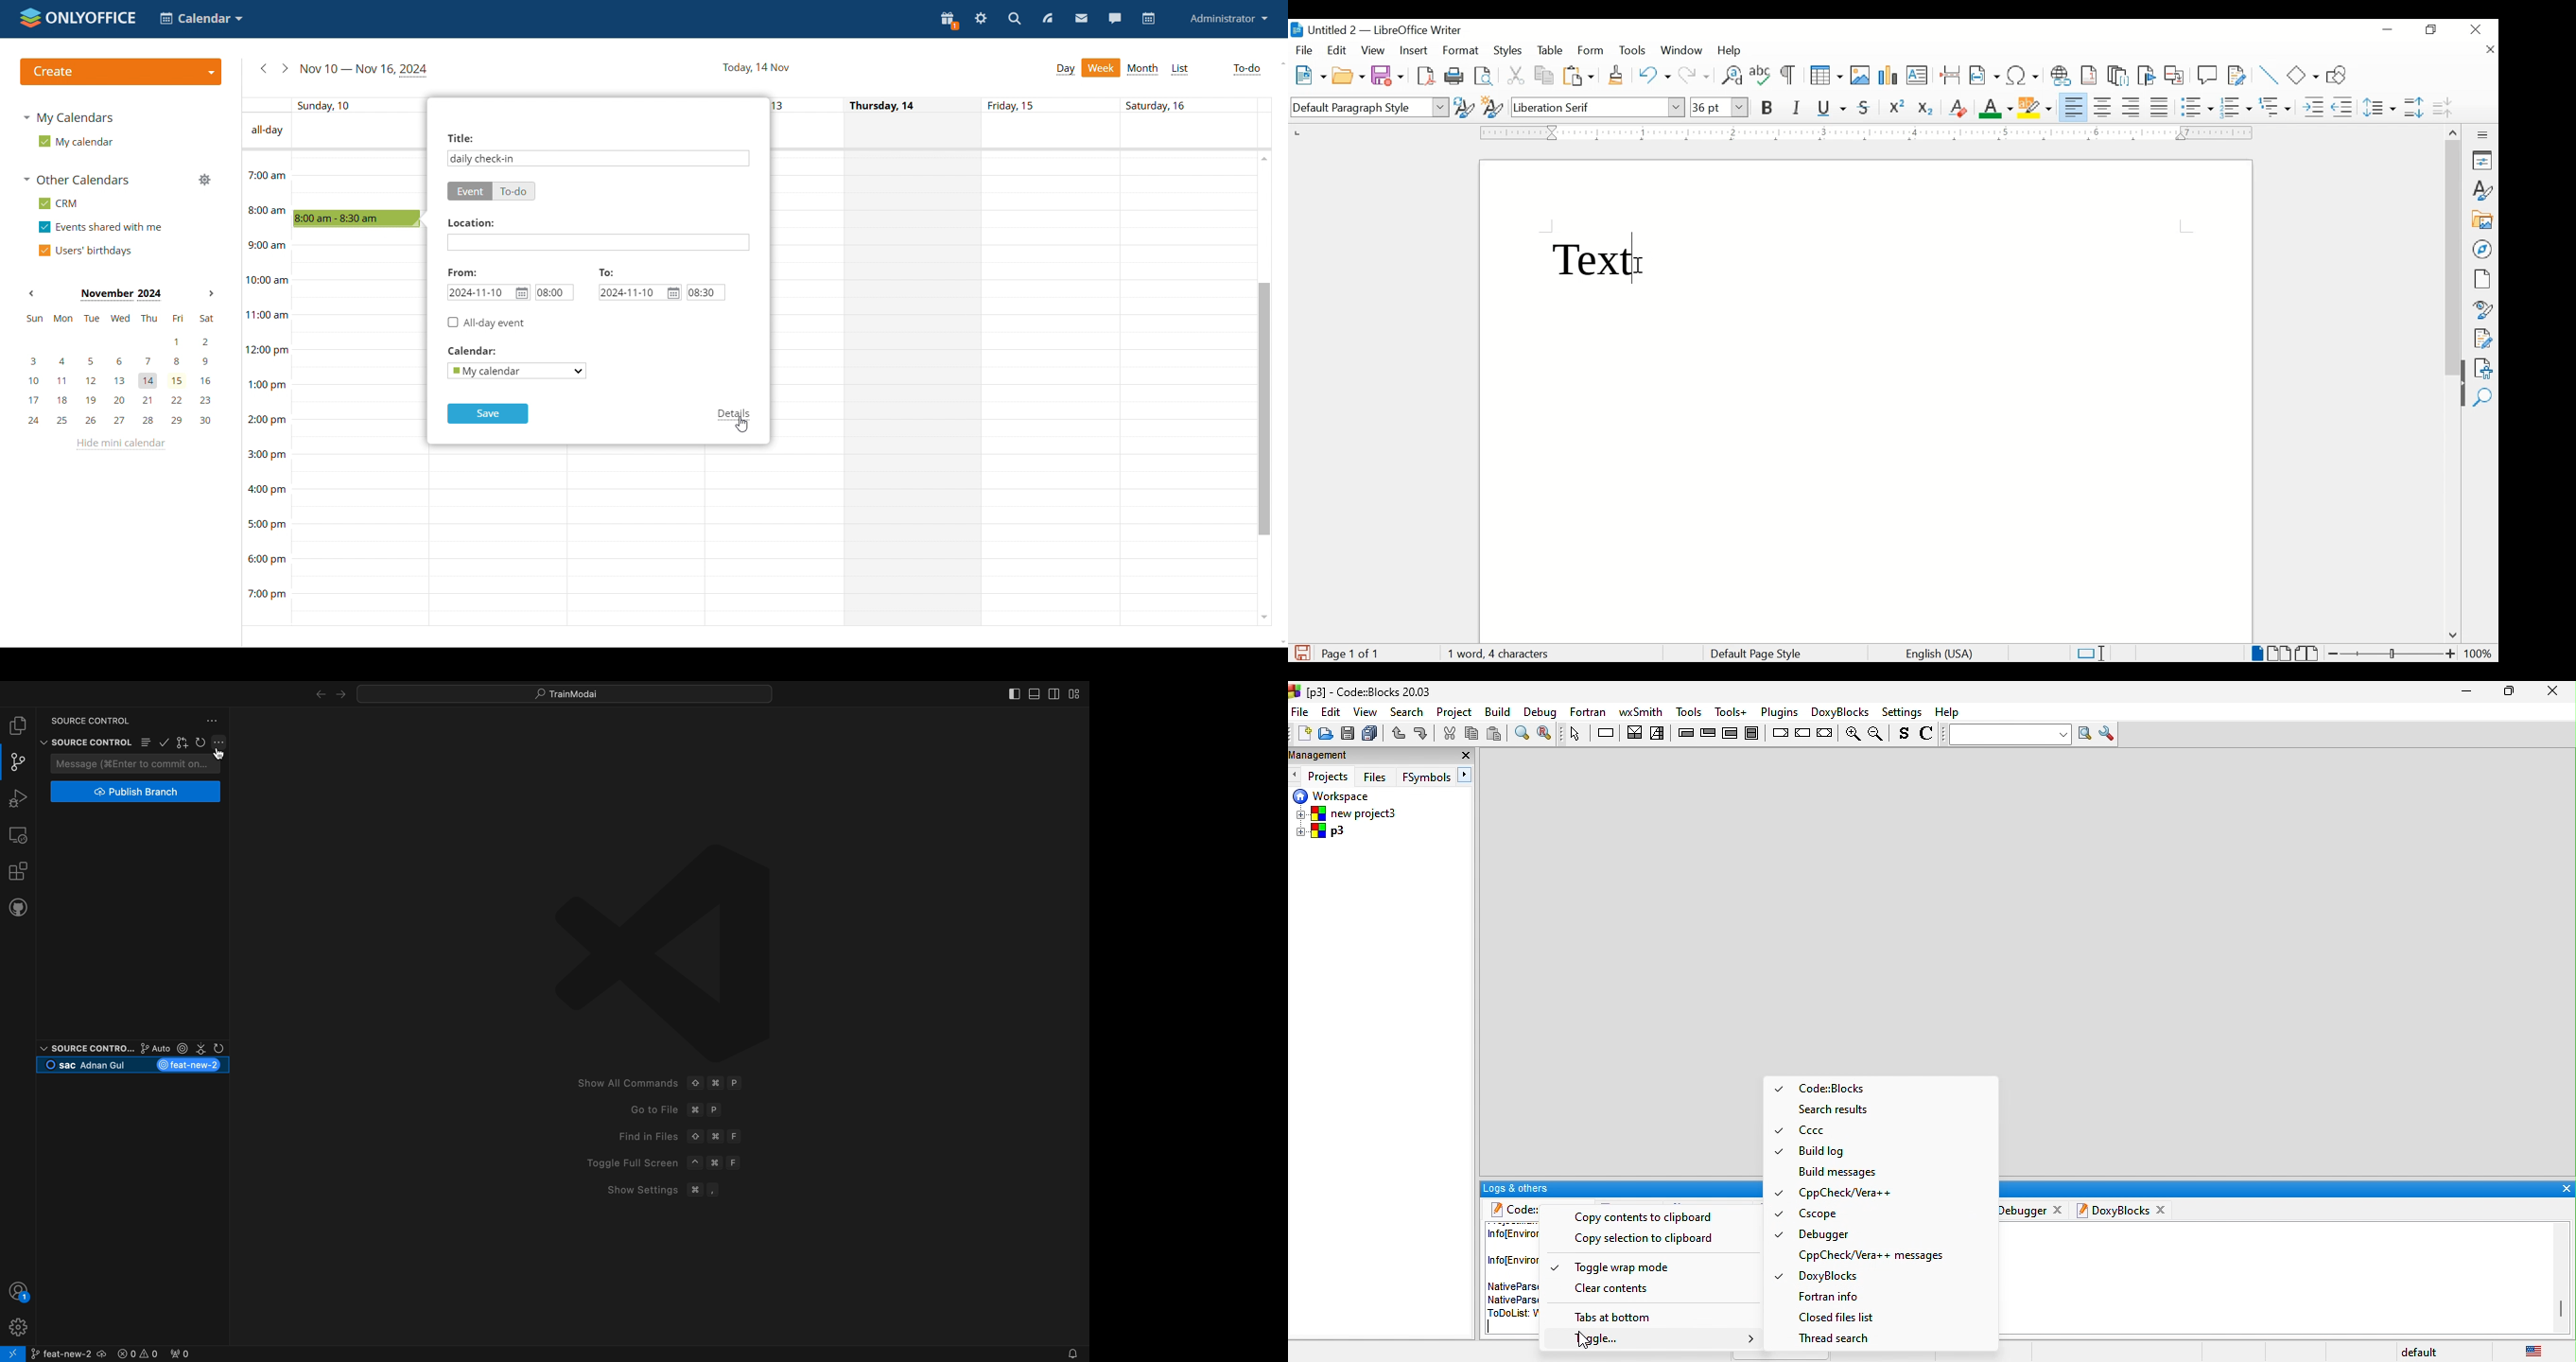 The height and width of the screenshot is (1372, 2576). I want to click on default page style, so click(1753, 654).